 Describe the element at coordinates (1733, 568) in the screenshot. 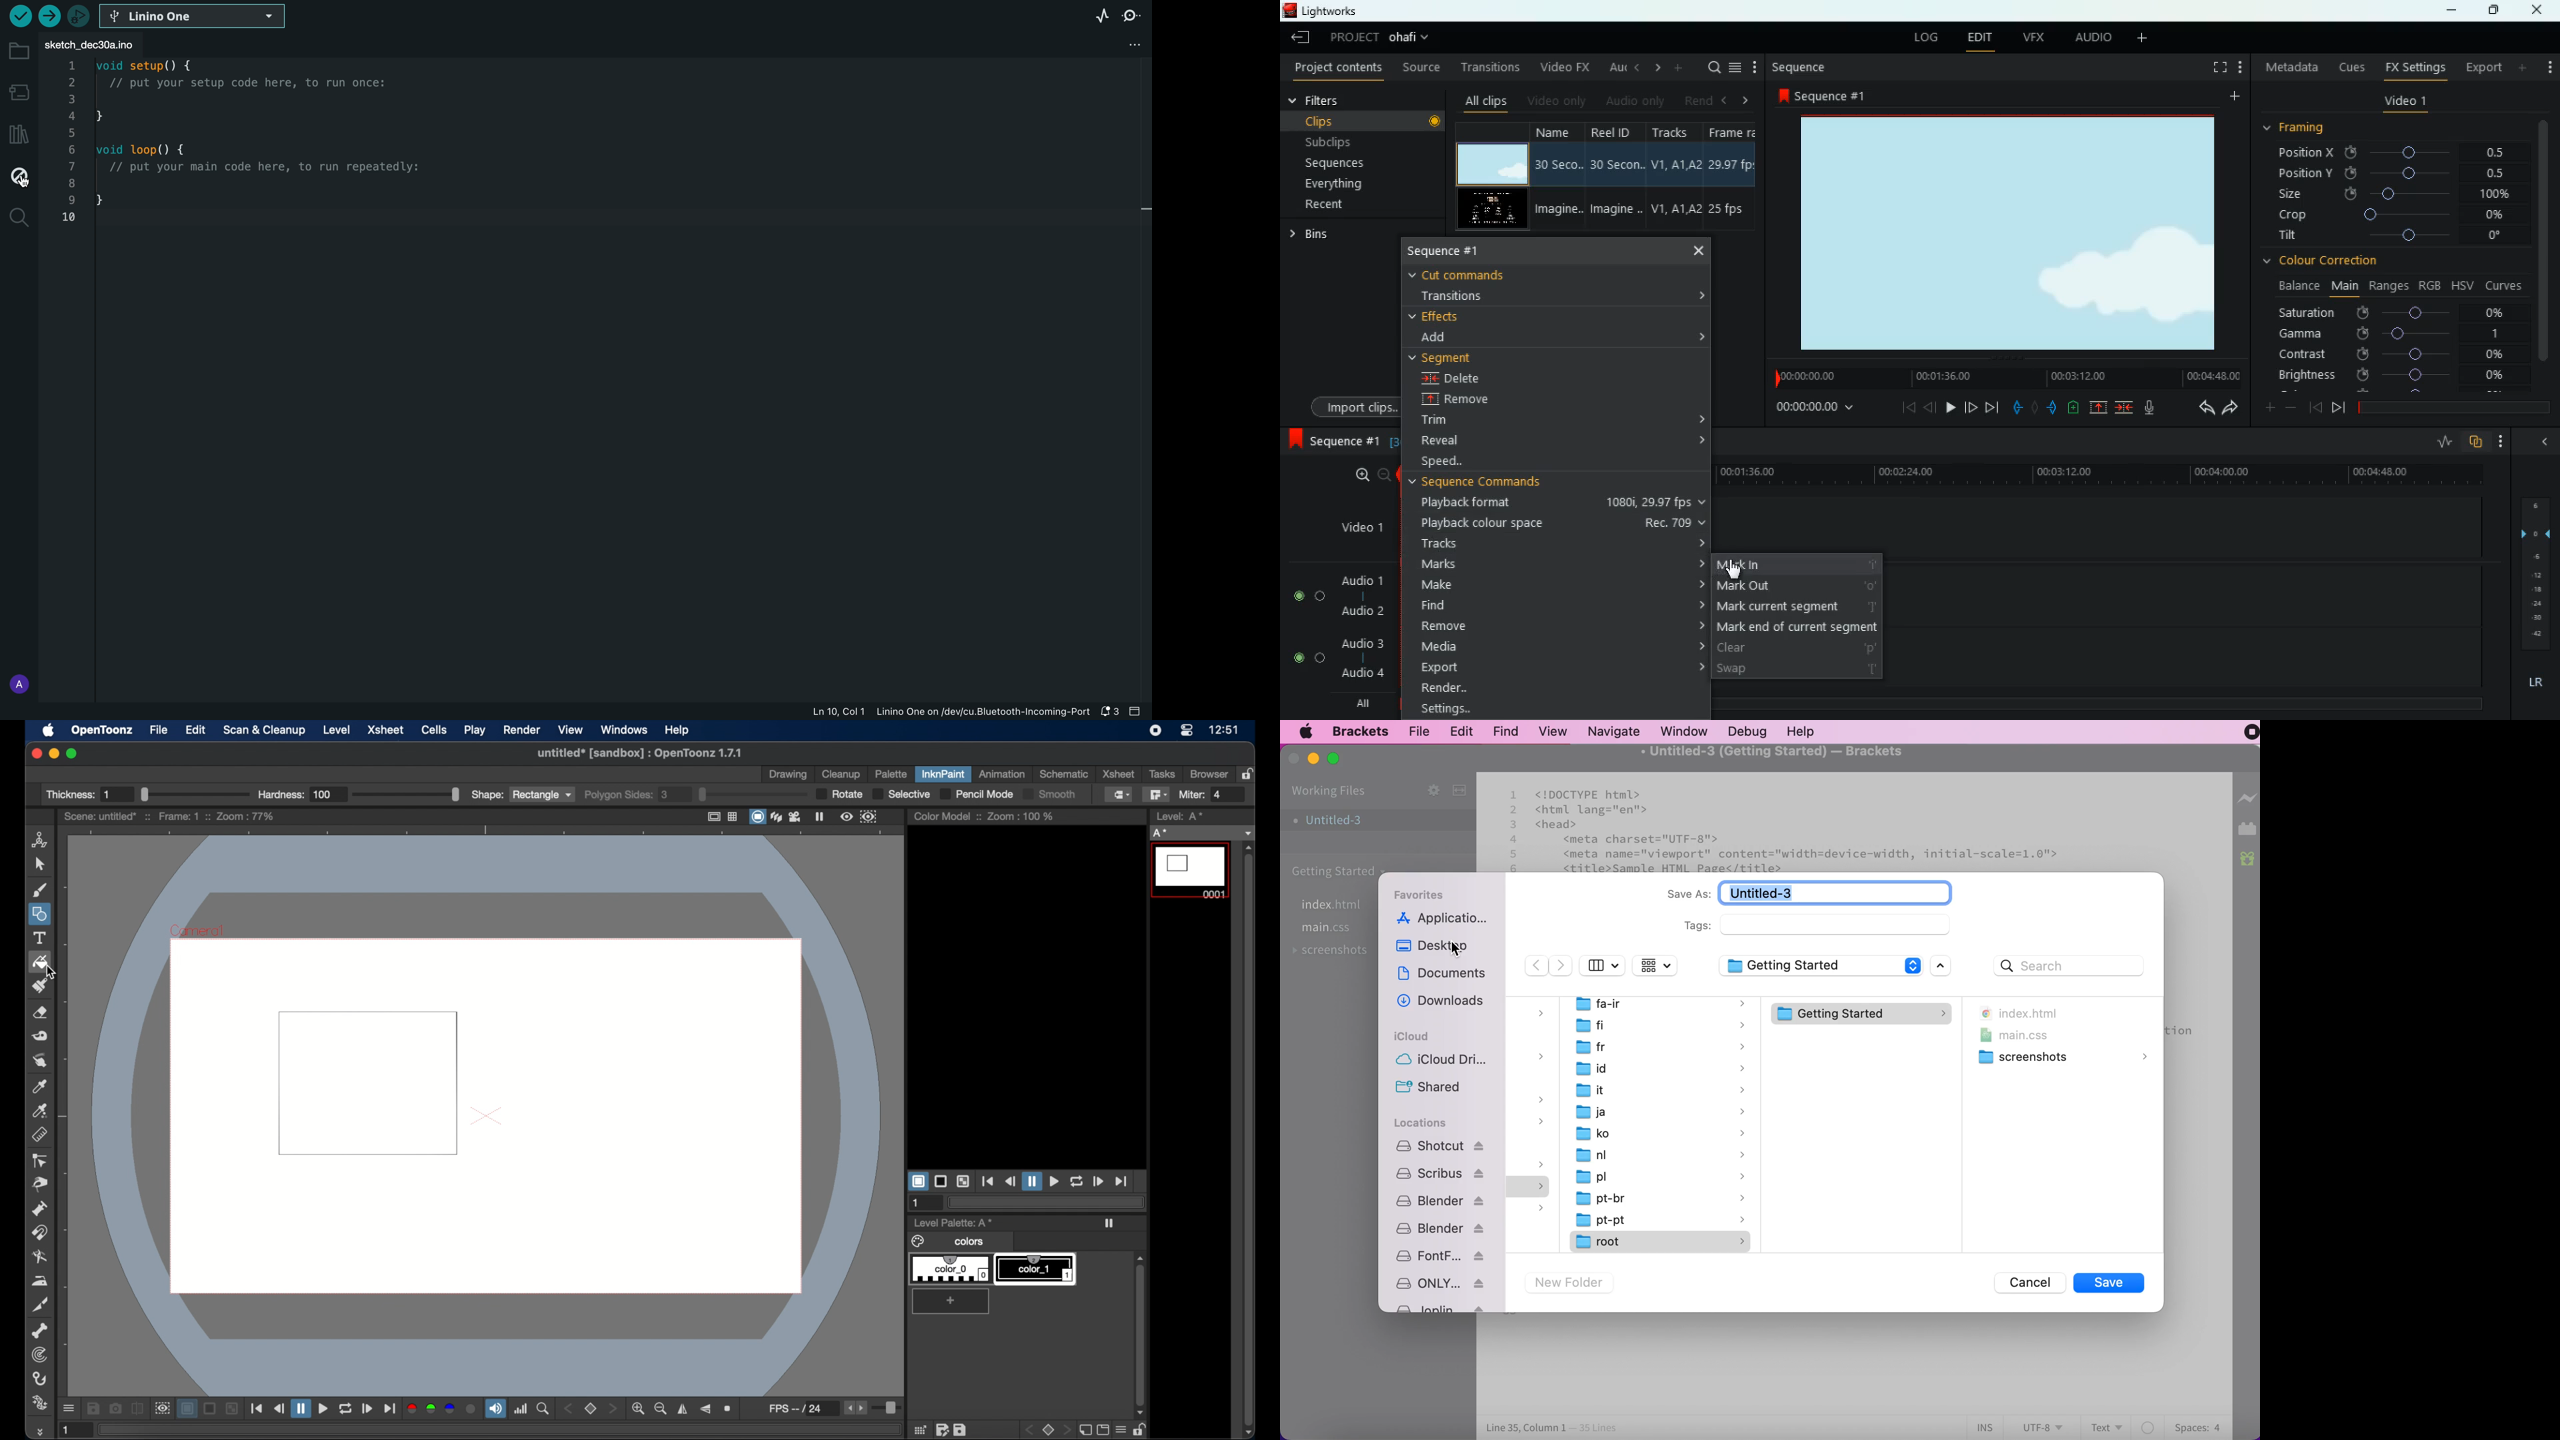

I see `cursor` at that location.